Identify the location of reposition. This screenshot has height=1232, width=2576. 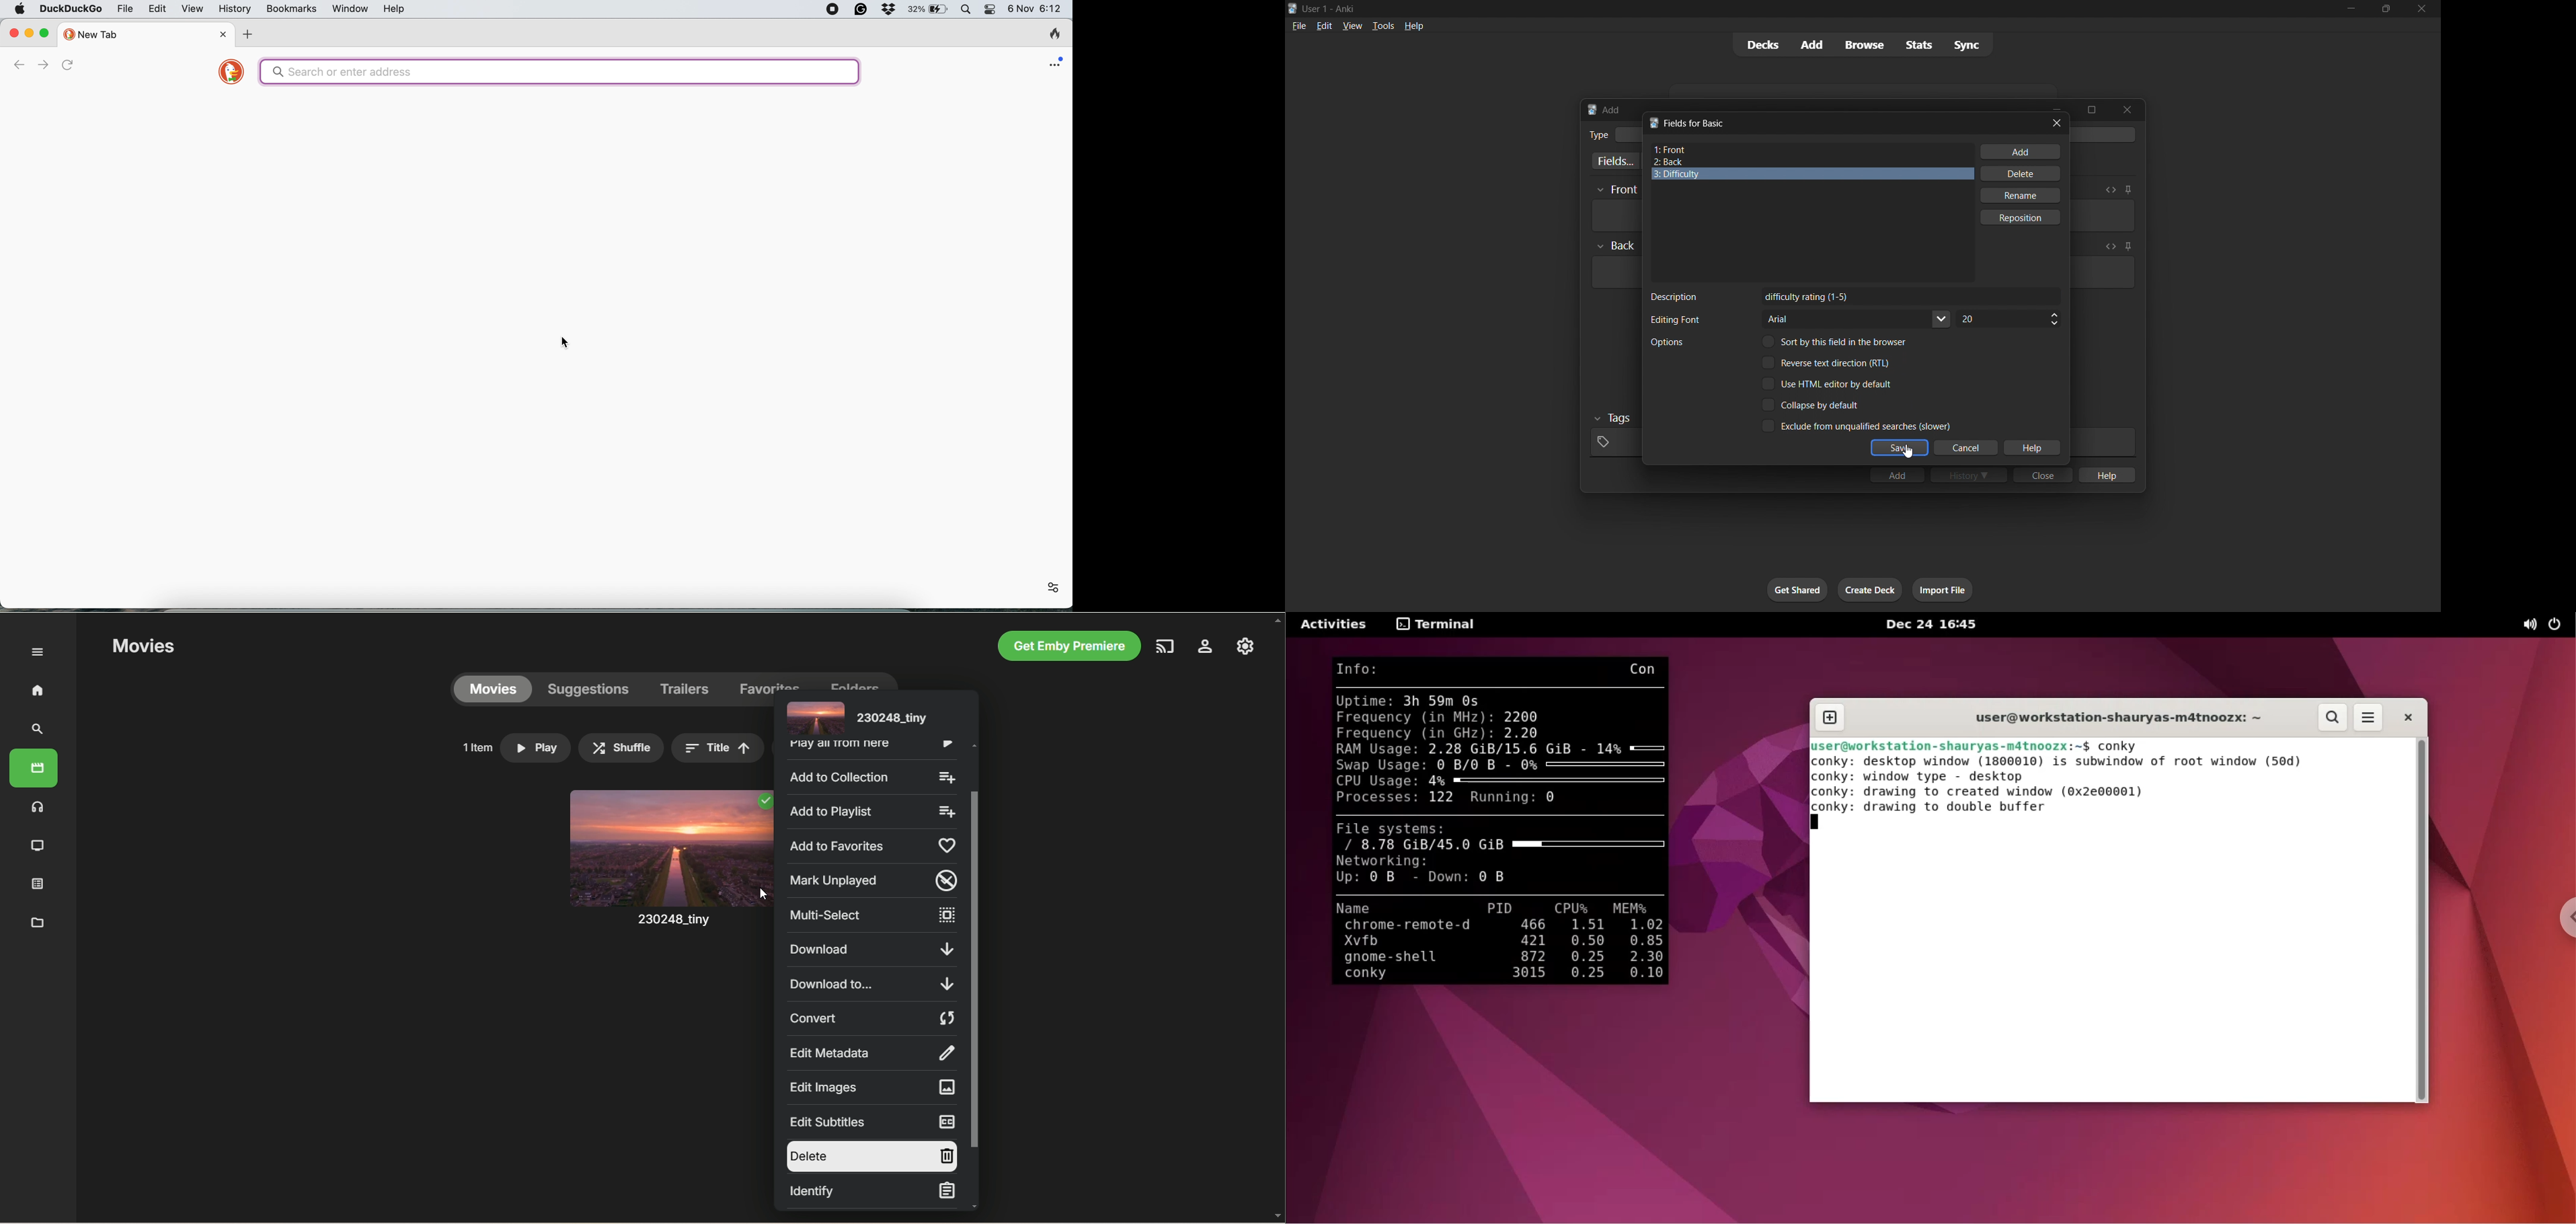
(2022, 217).